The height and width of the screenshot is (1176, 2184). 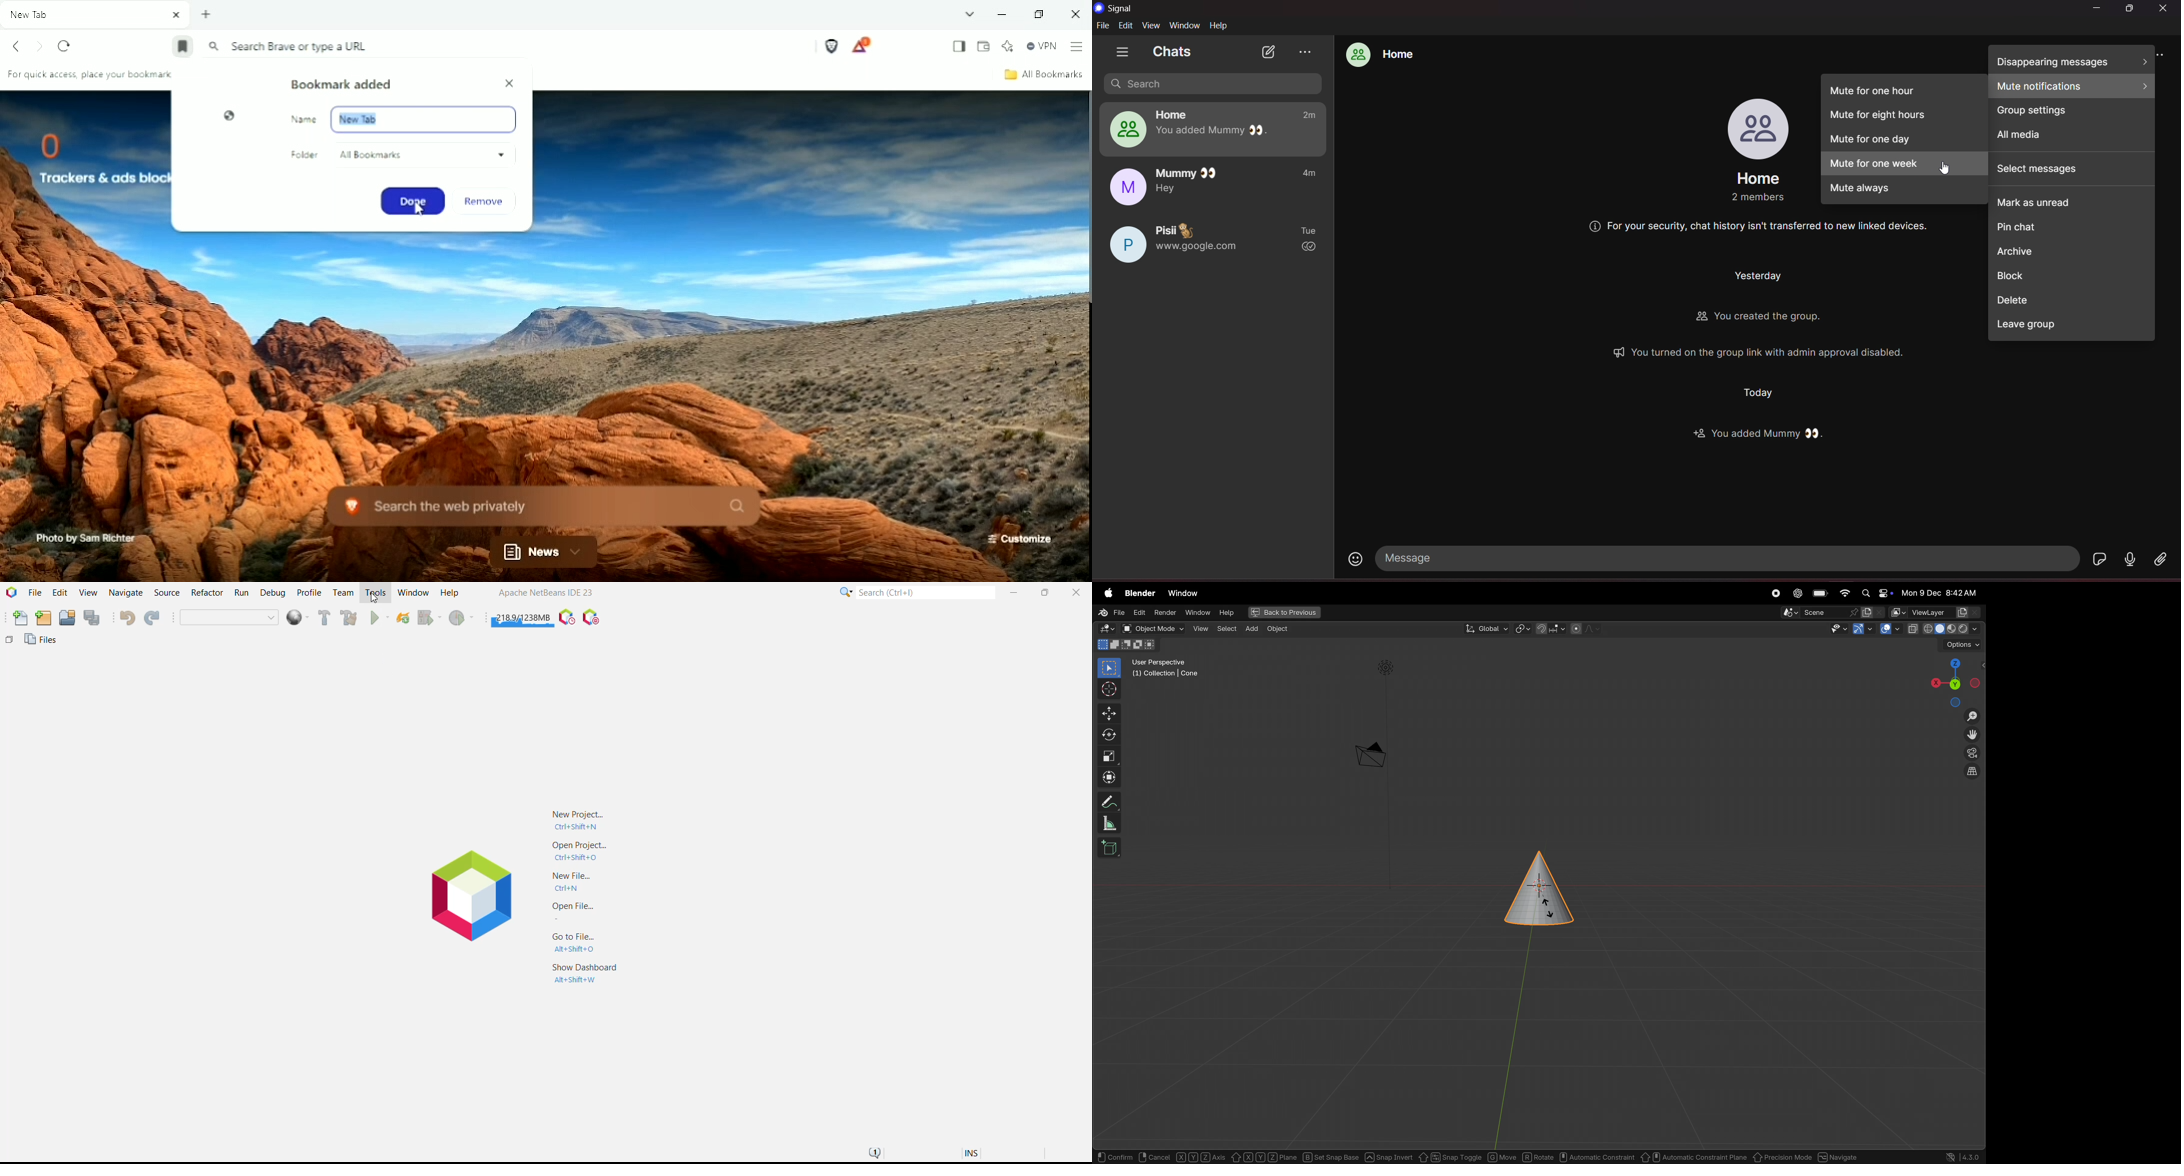 What do you see at coordinates (1141, 593) in the screenshot?
I see `Blender` at bounding box center [1141, 593].